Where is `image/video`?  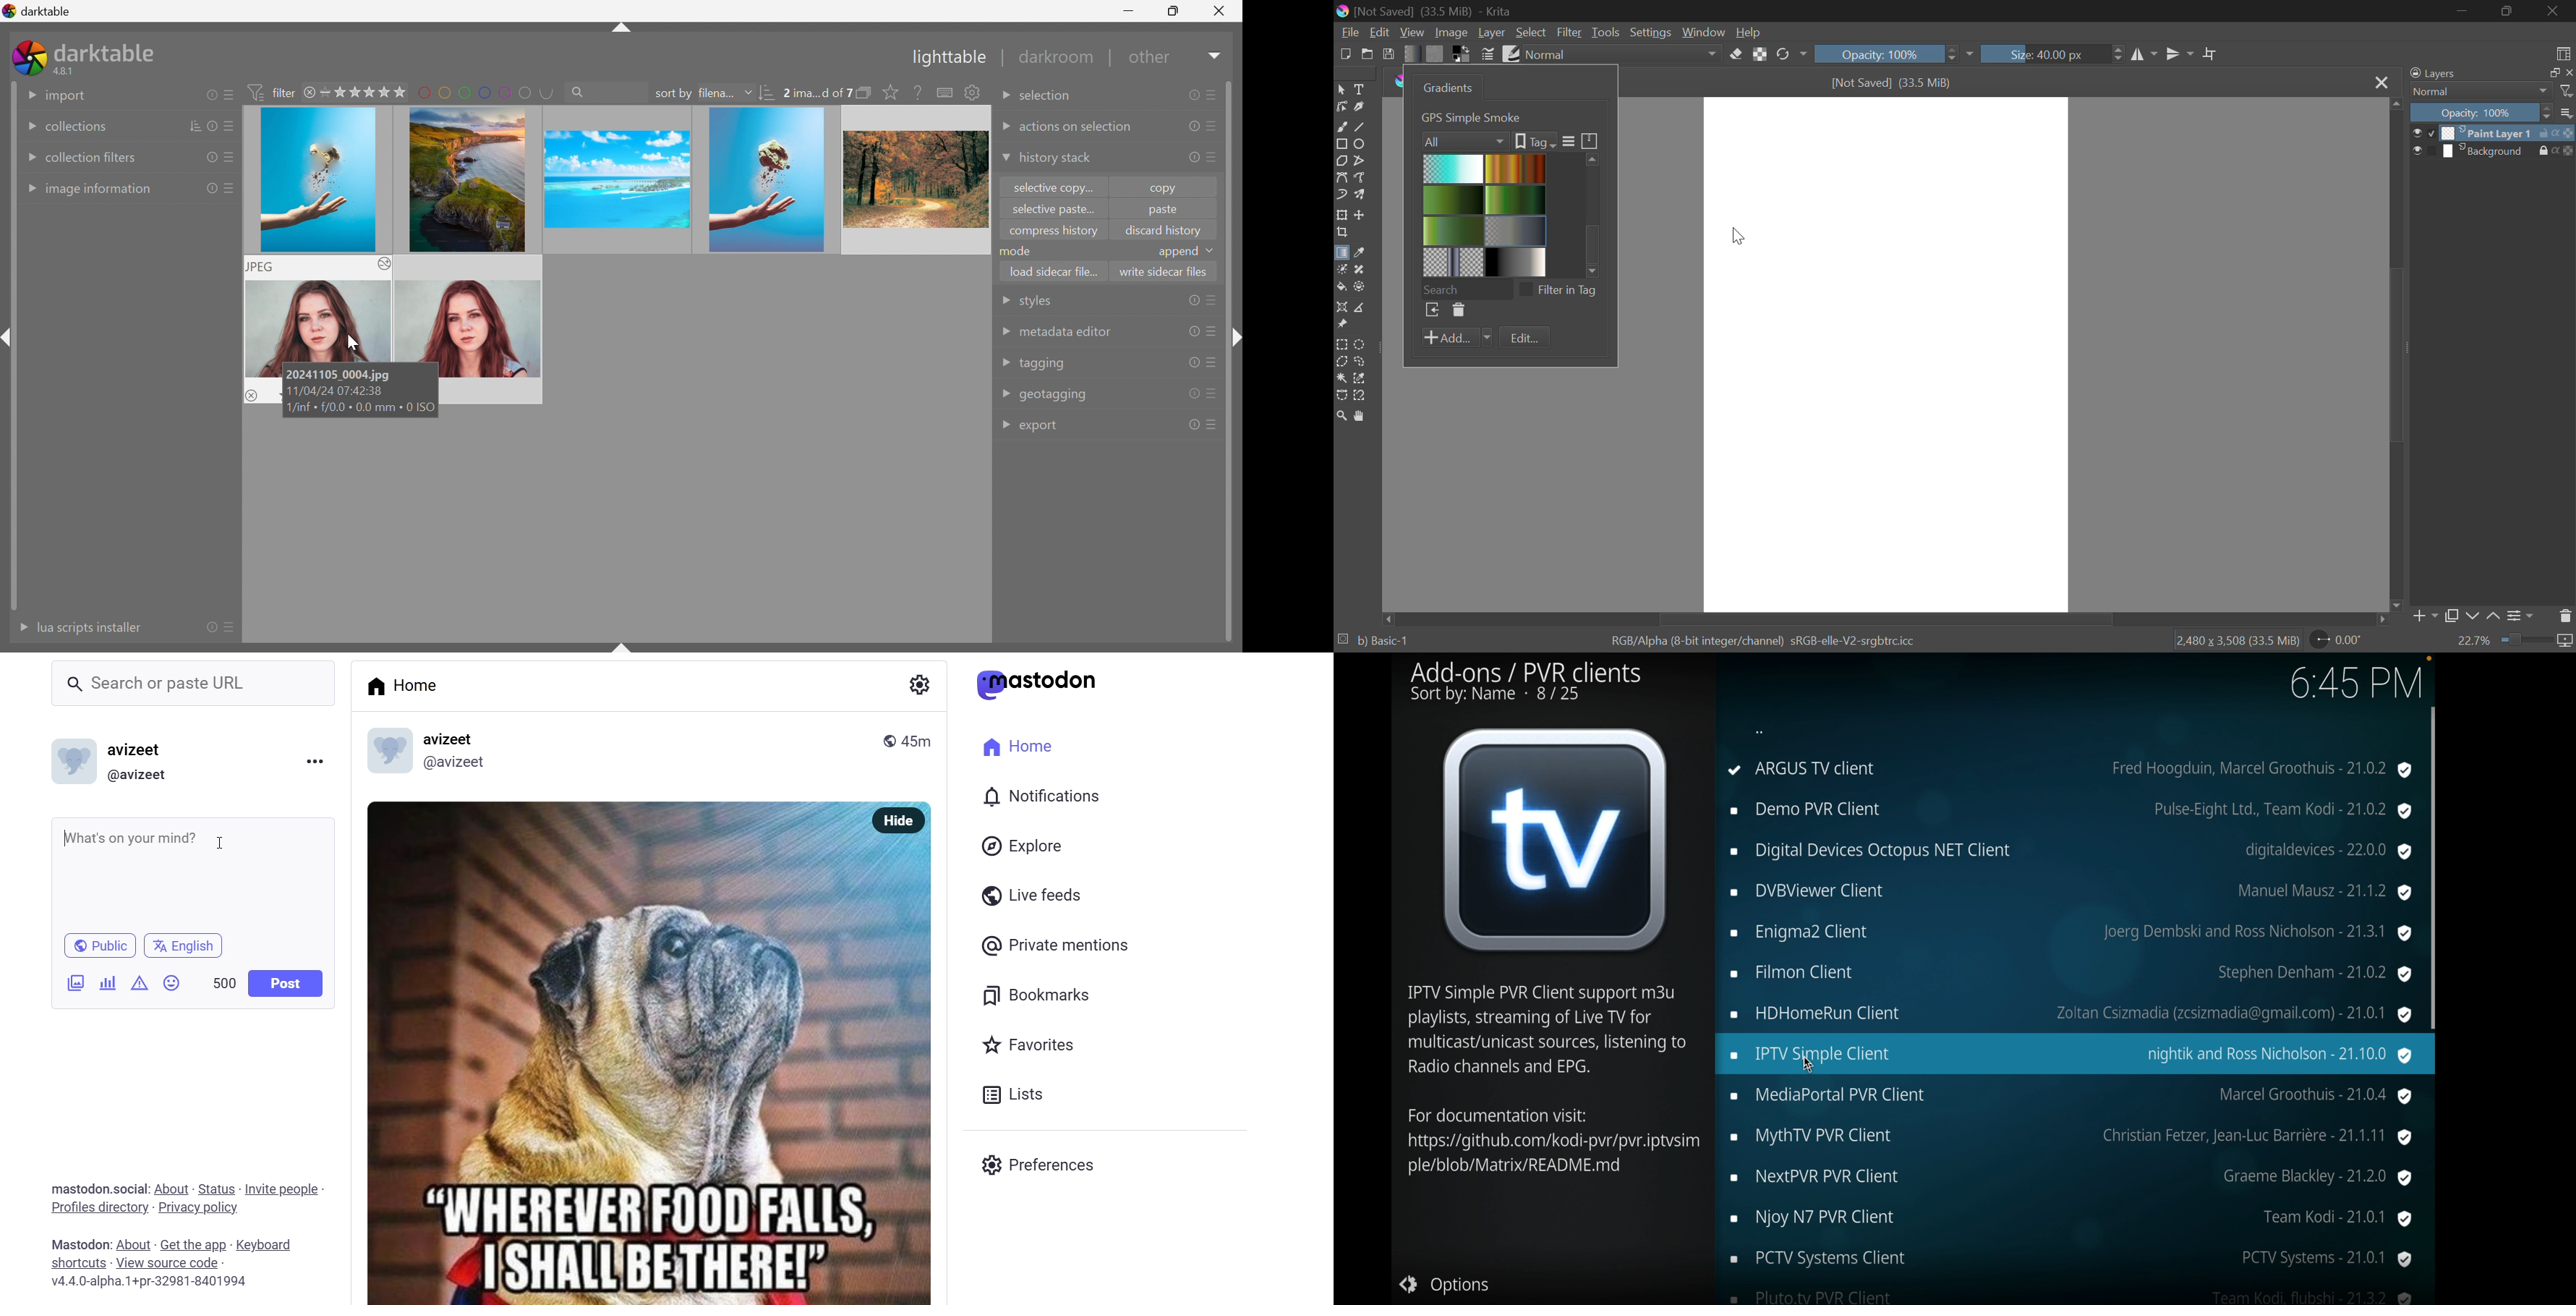
image/video is located at coordinates (77, 981).